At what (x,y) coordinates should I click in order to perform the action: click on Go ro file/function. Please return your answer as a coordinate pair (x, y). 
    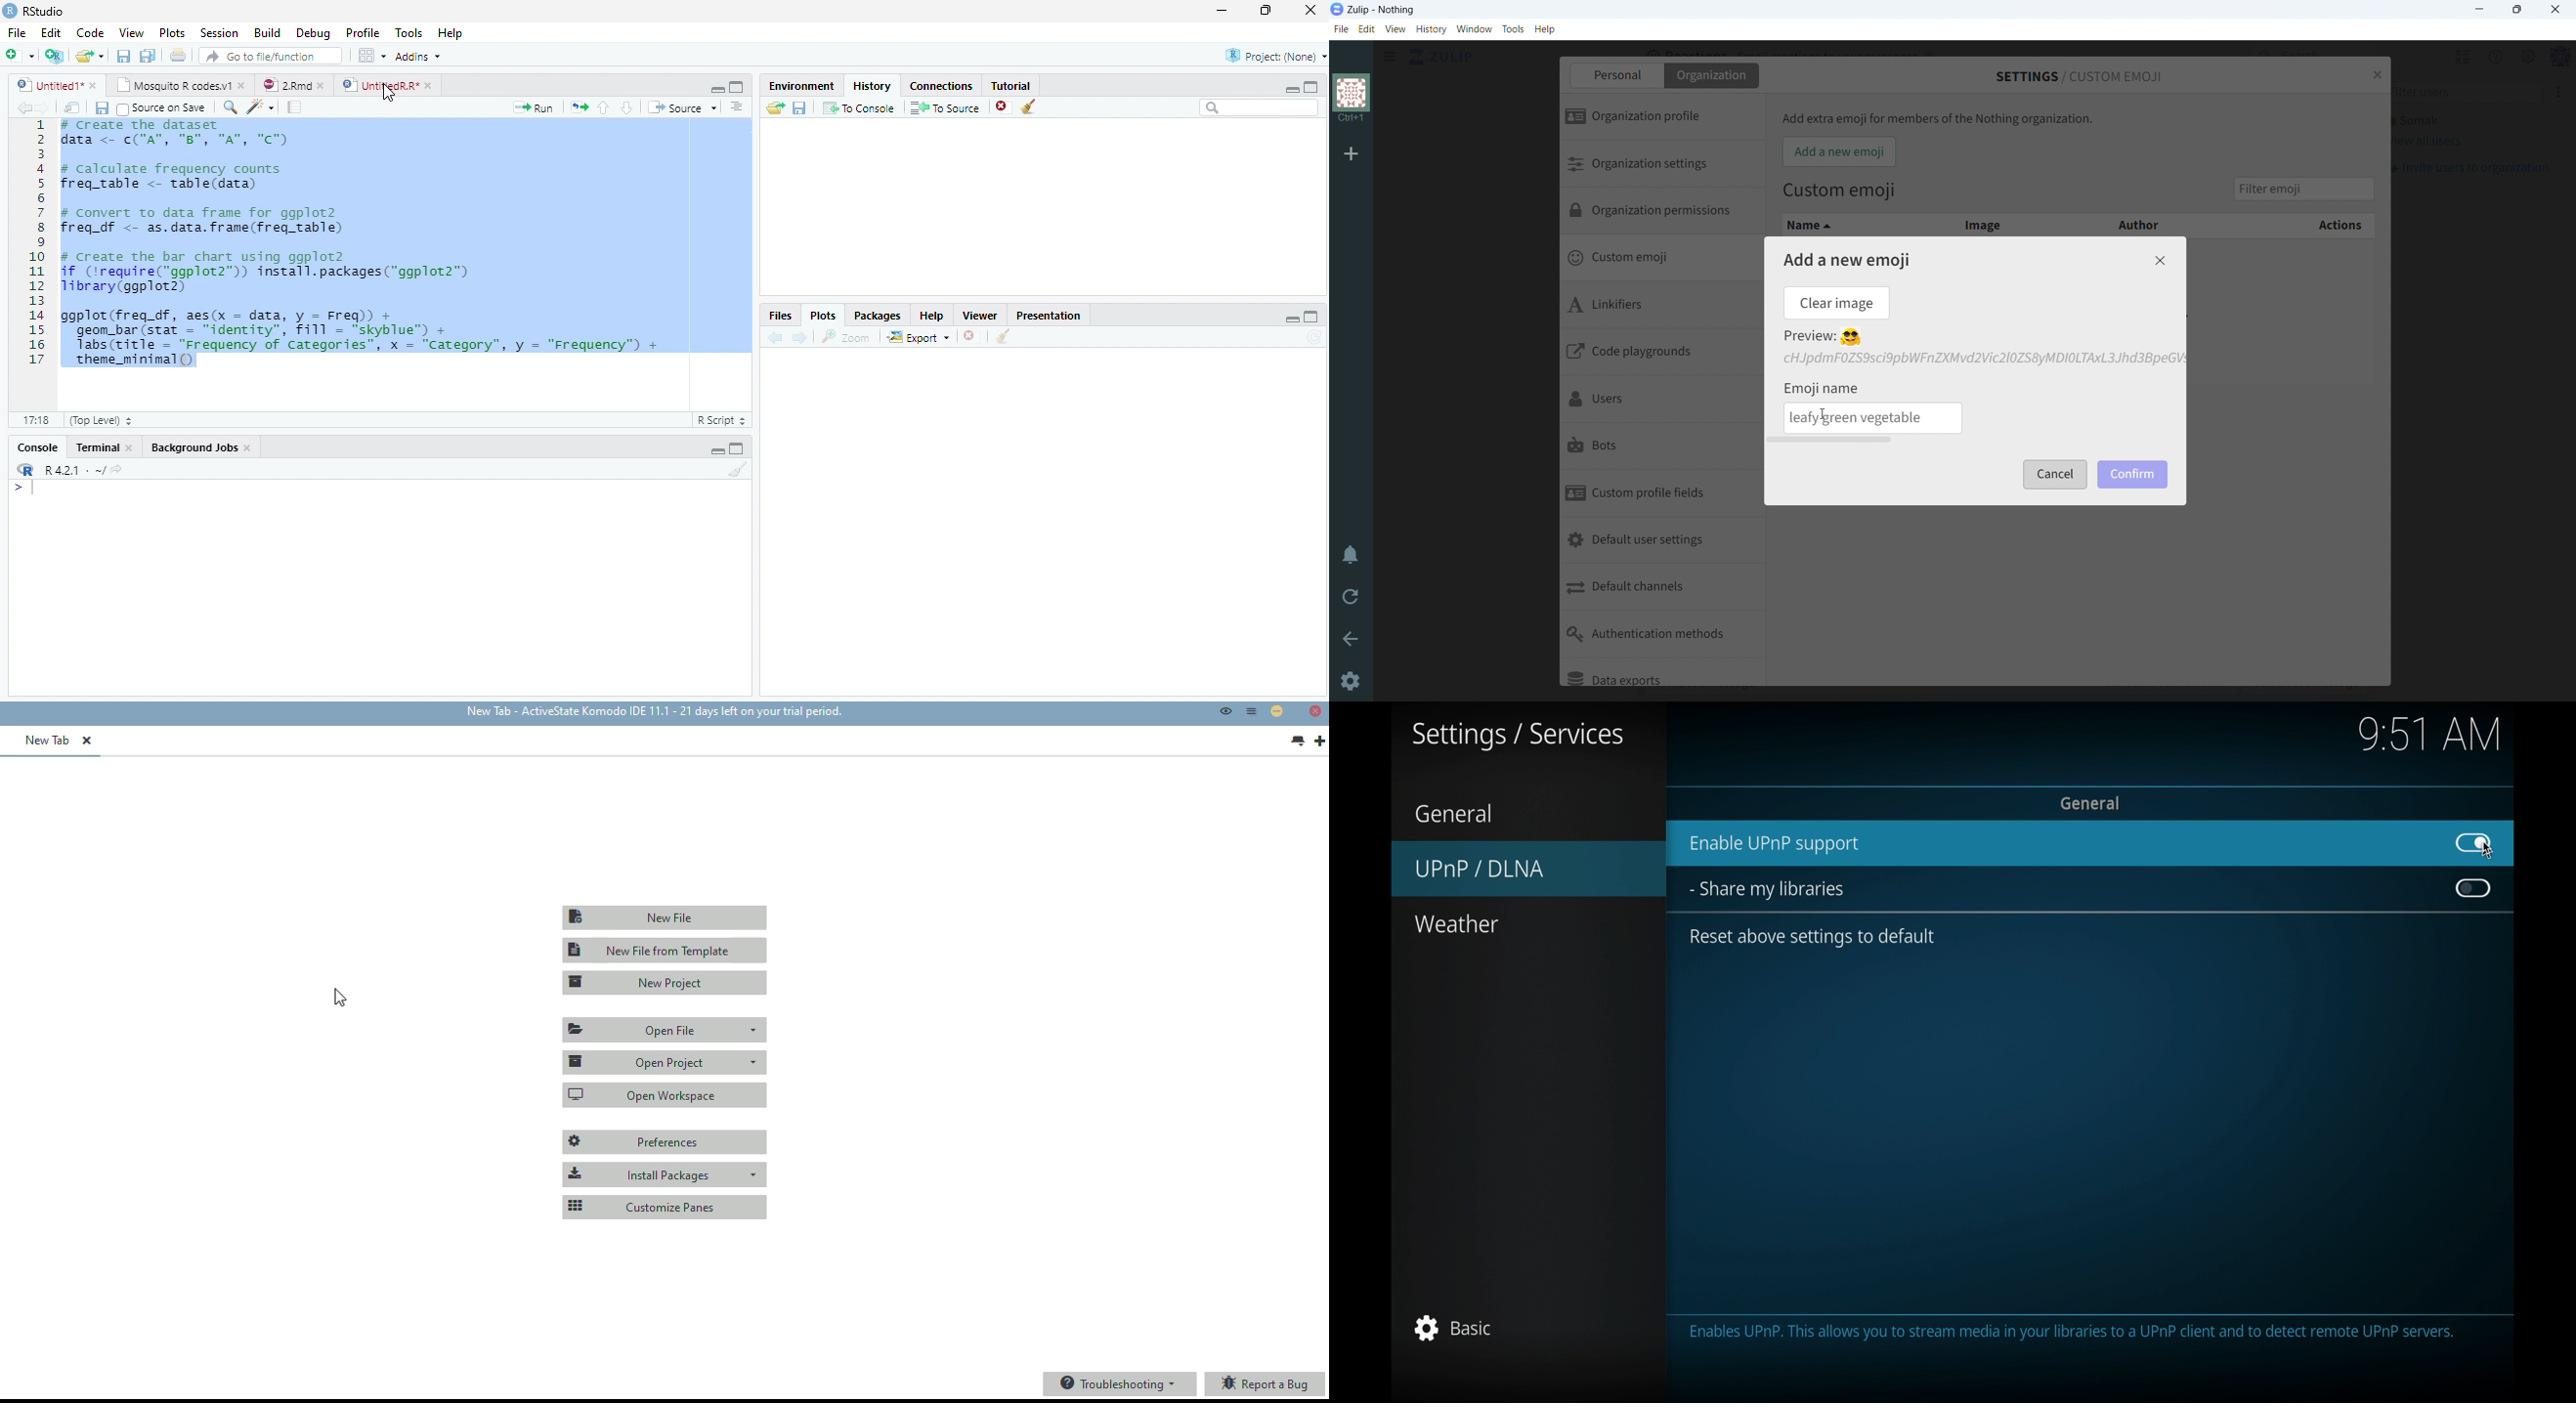
    Looking at the image, I should click on (269, 57).